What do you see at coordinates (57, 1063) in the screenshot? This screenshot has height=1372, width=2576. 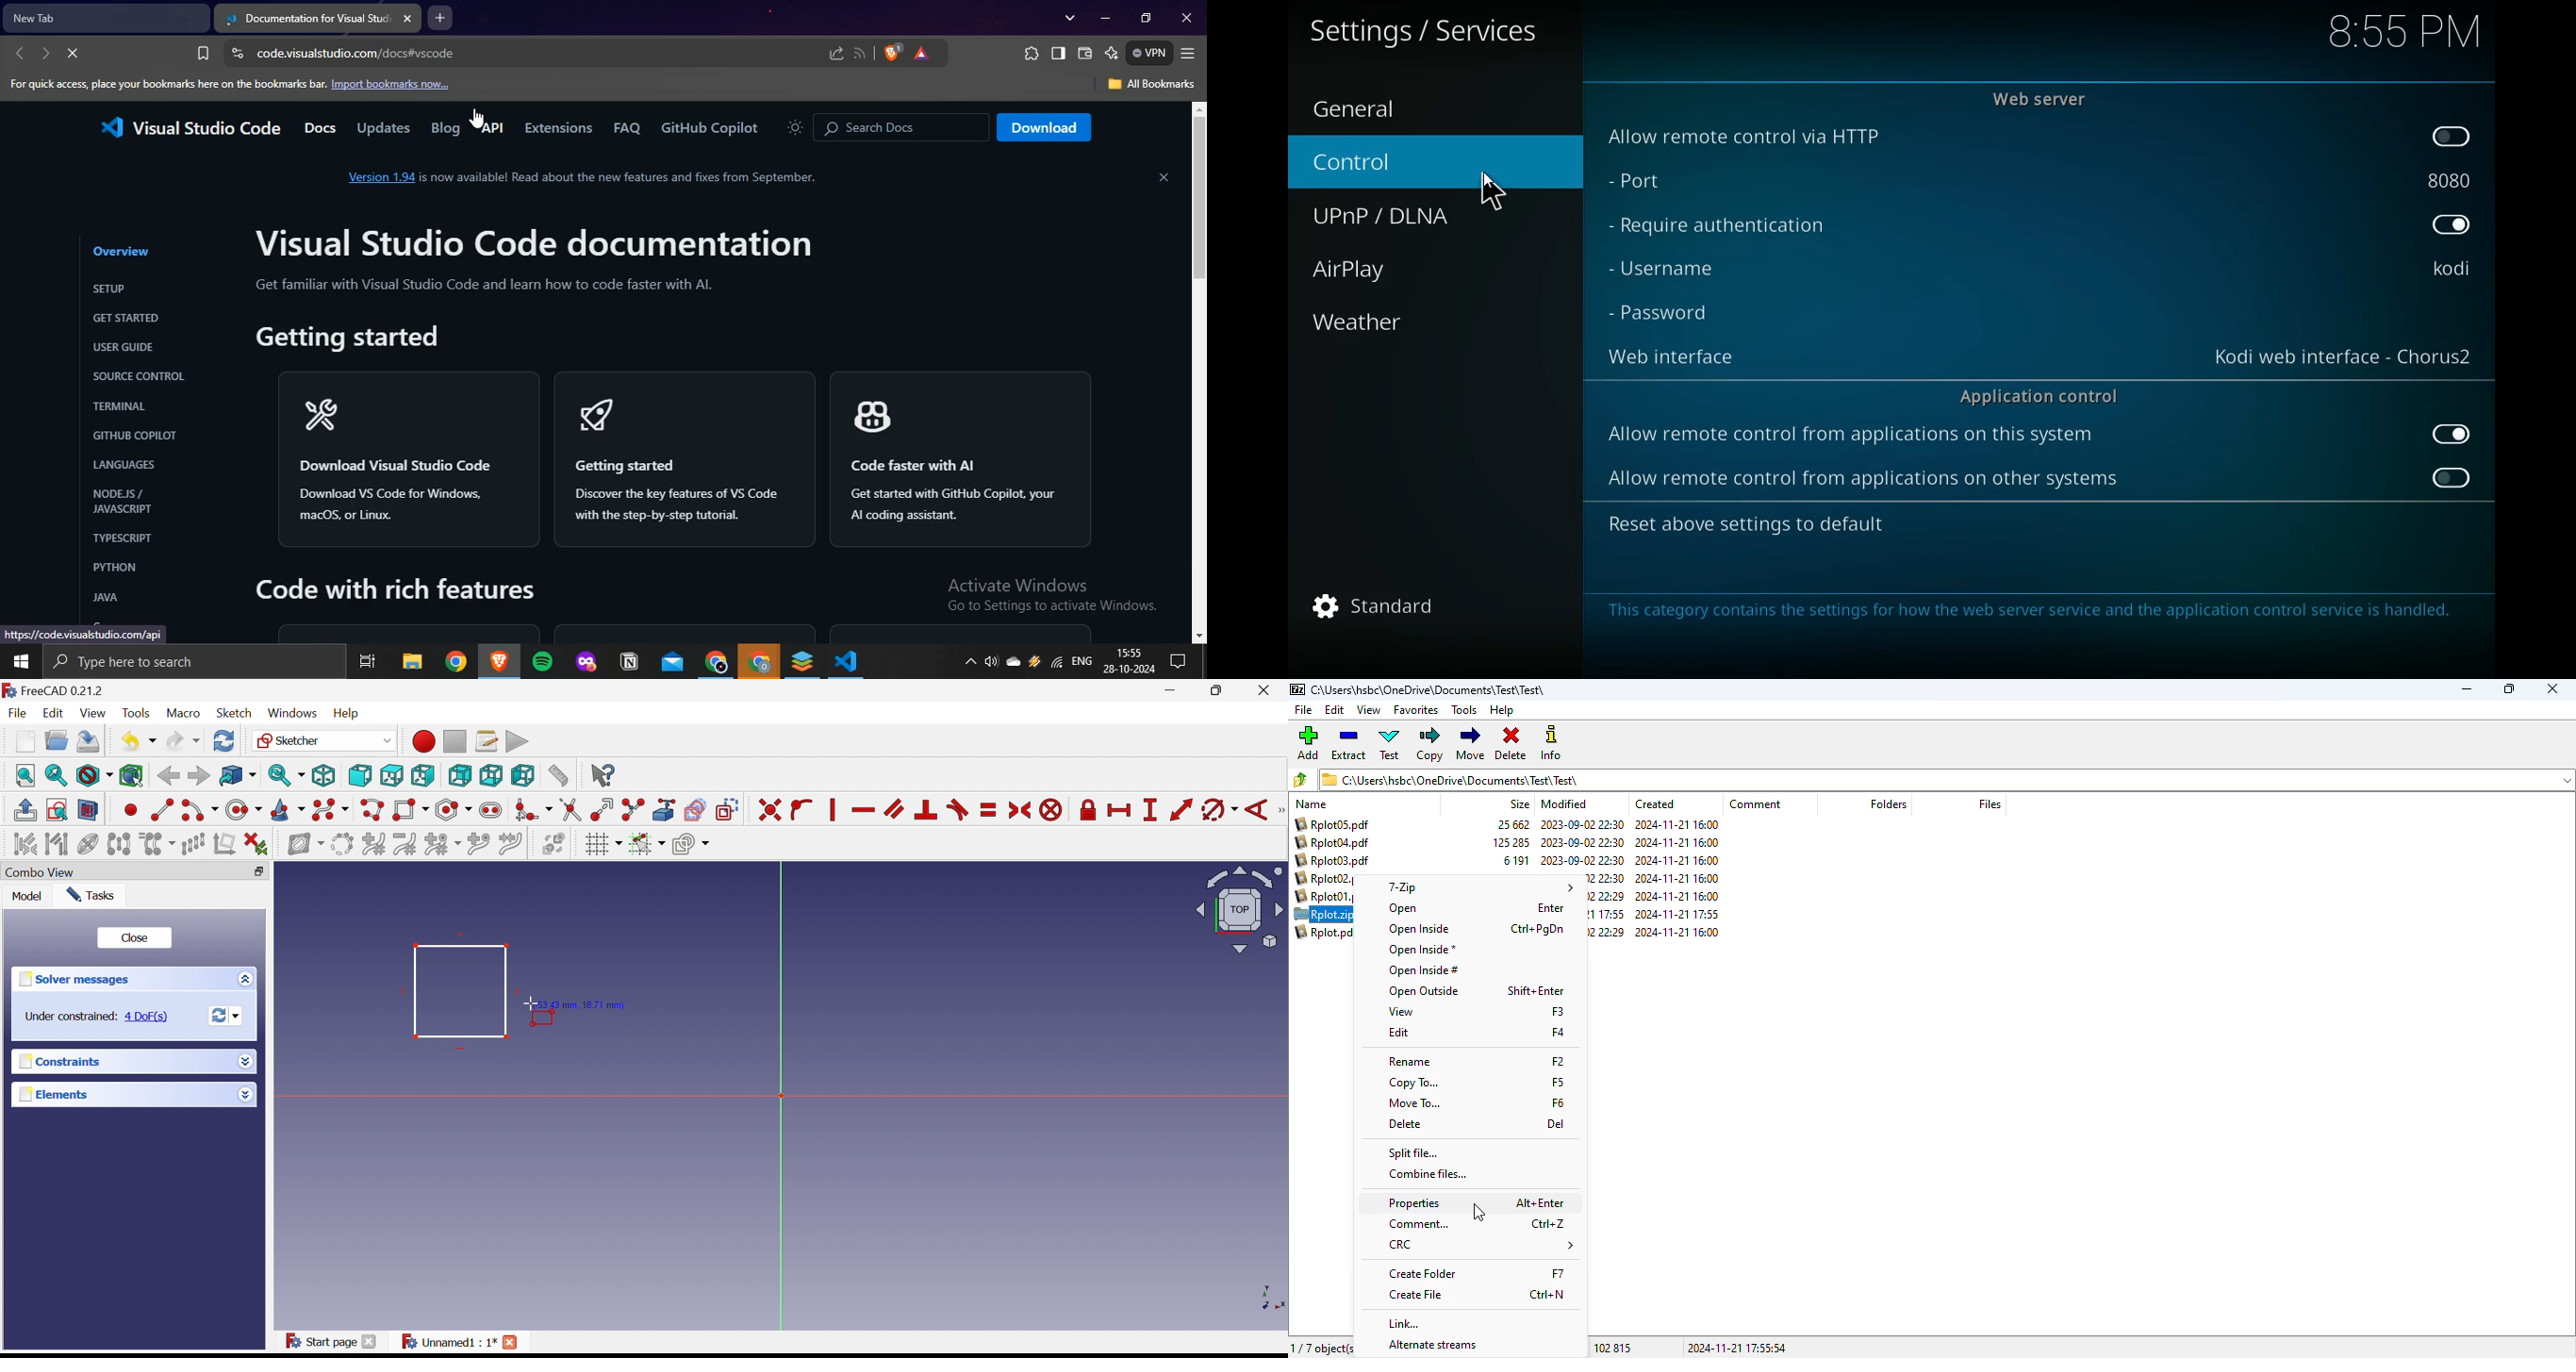 I see `Constraints` at bounding box center [57, 1063].